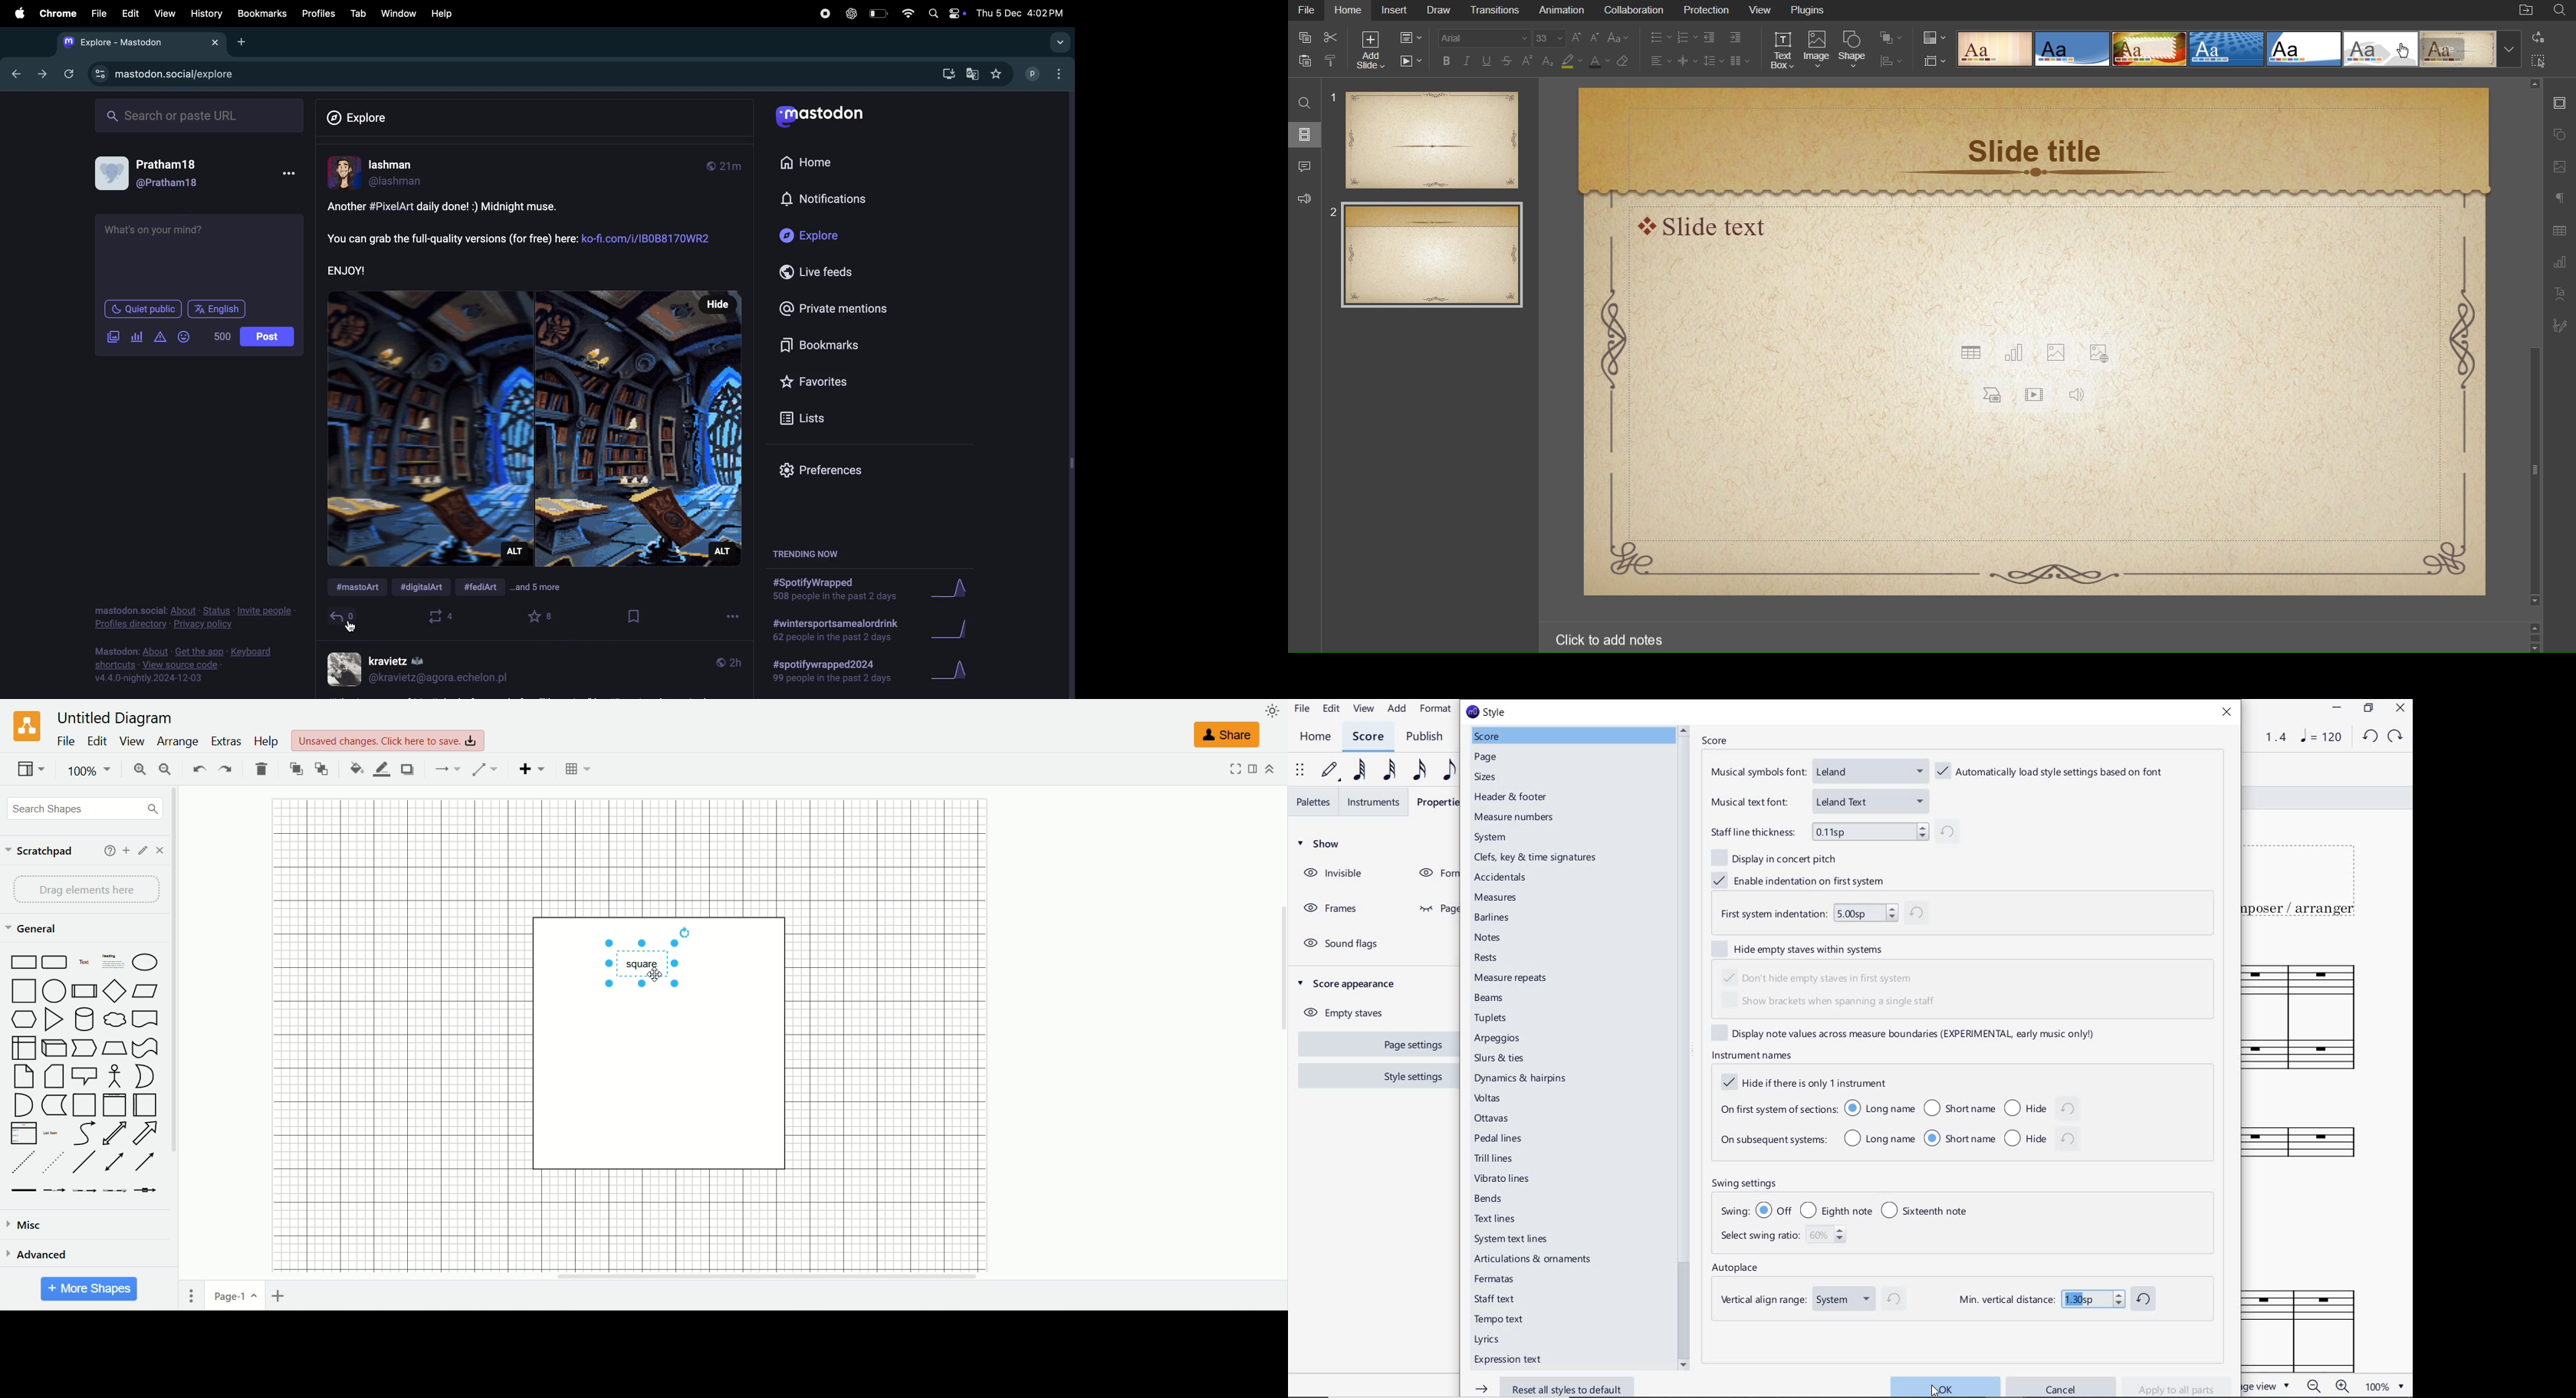 Image resolution: width=2576 pixels, height=1400 pixels. I want to click on user profile, so click(420, 669).